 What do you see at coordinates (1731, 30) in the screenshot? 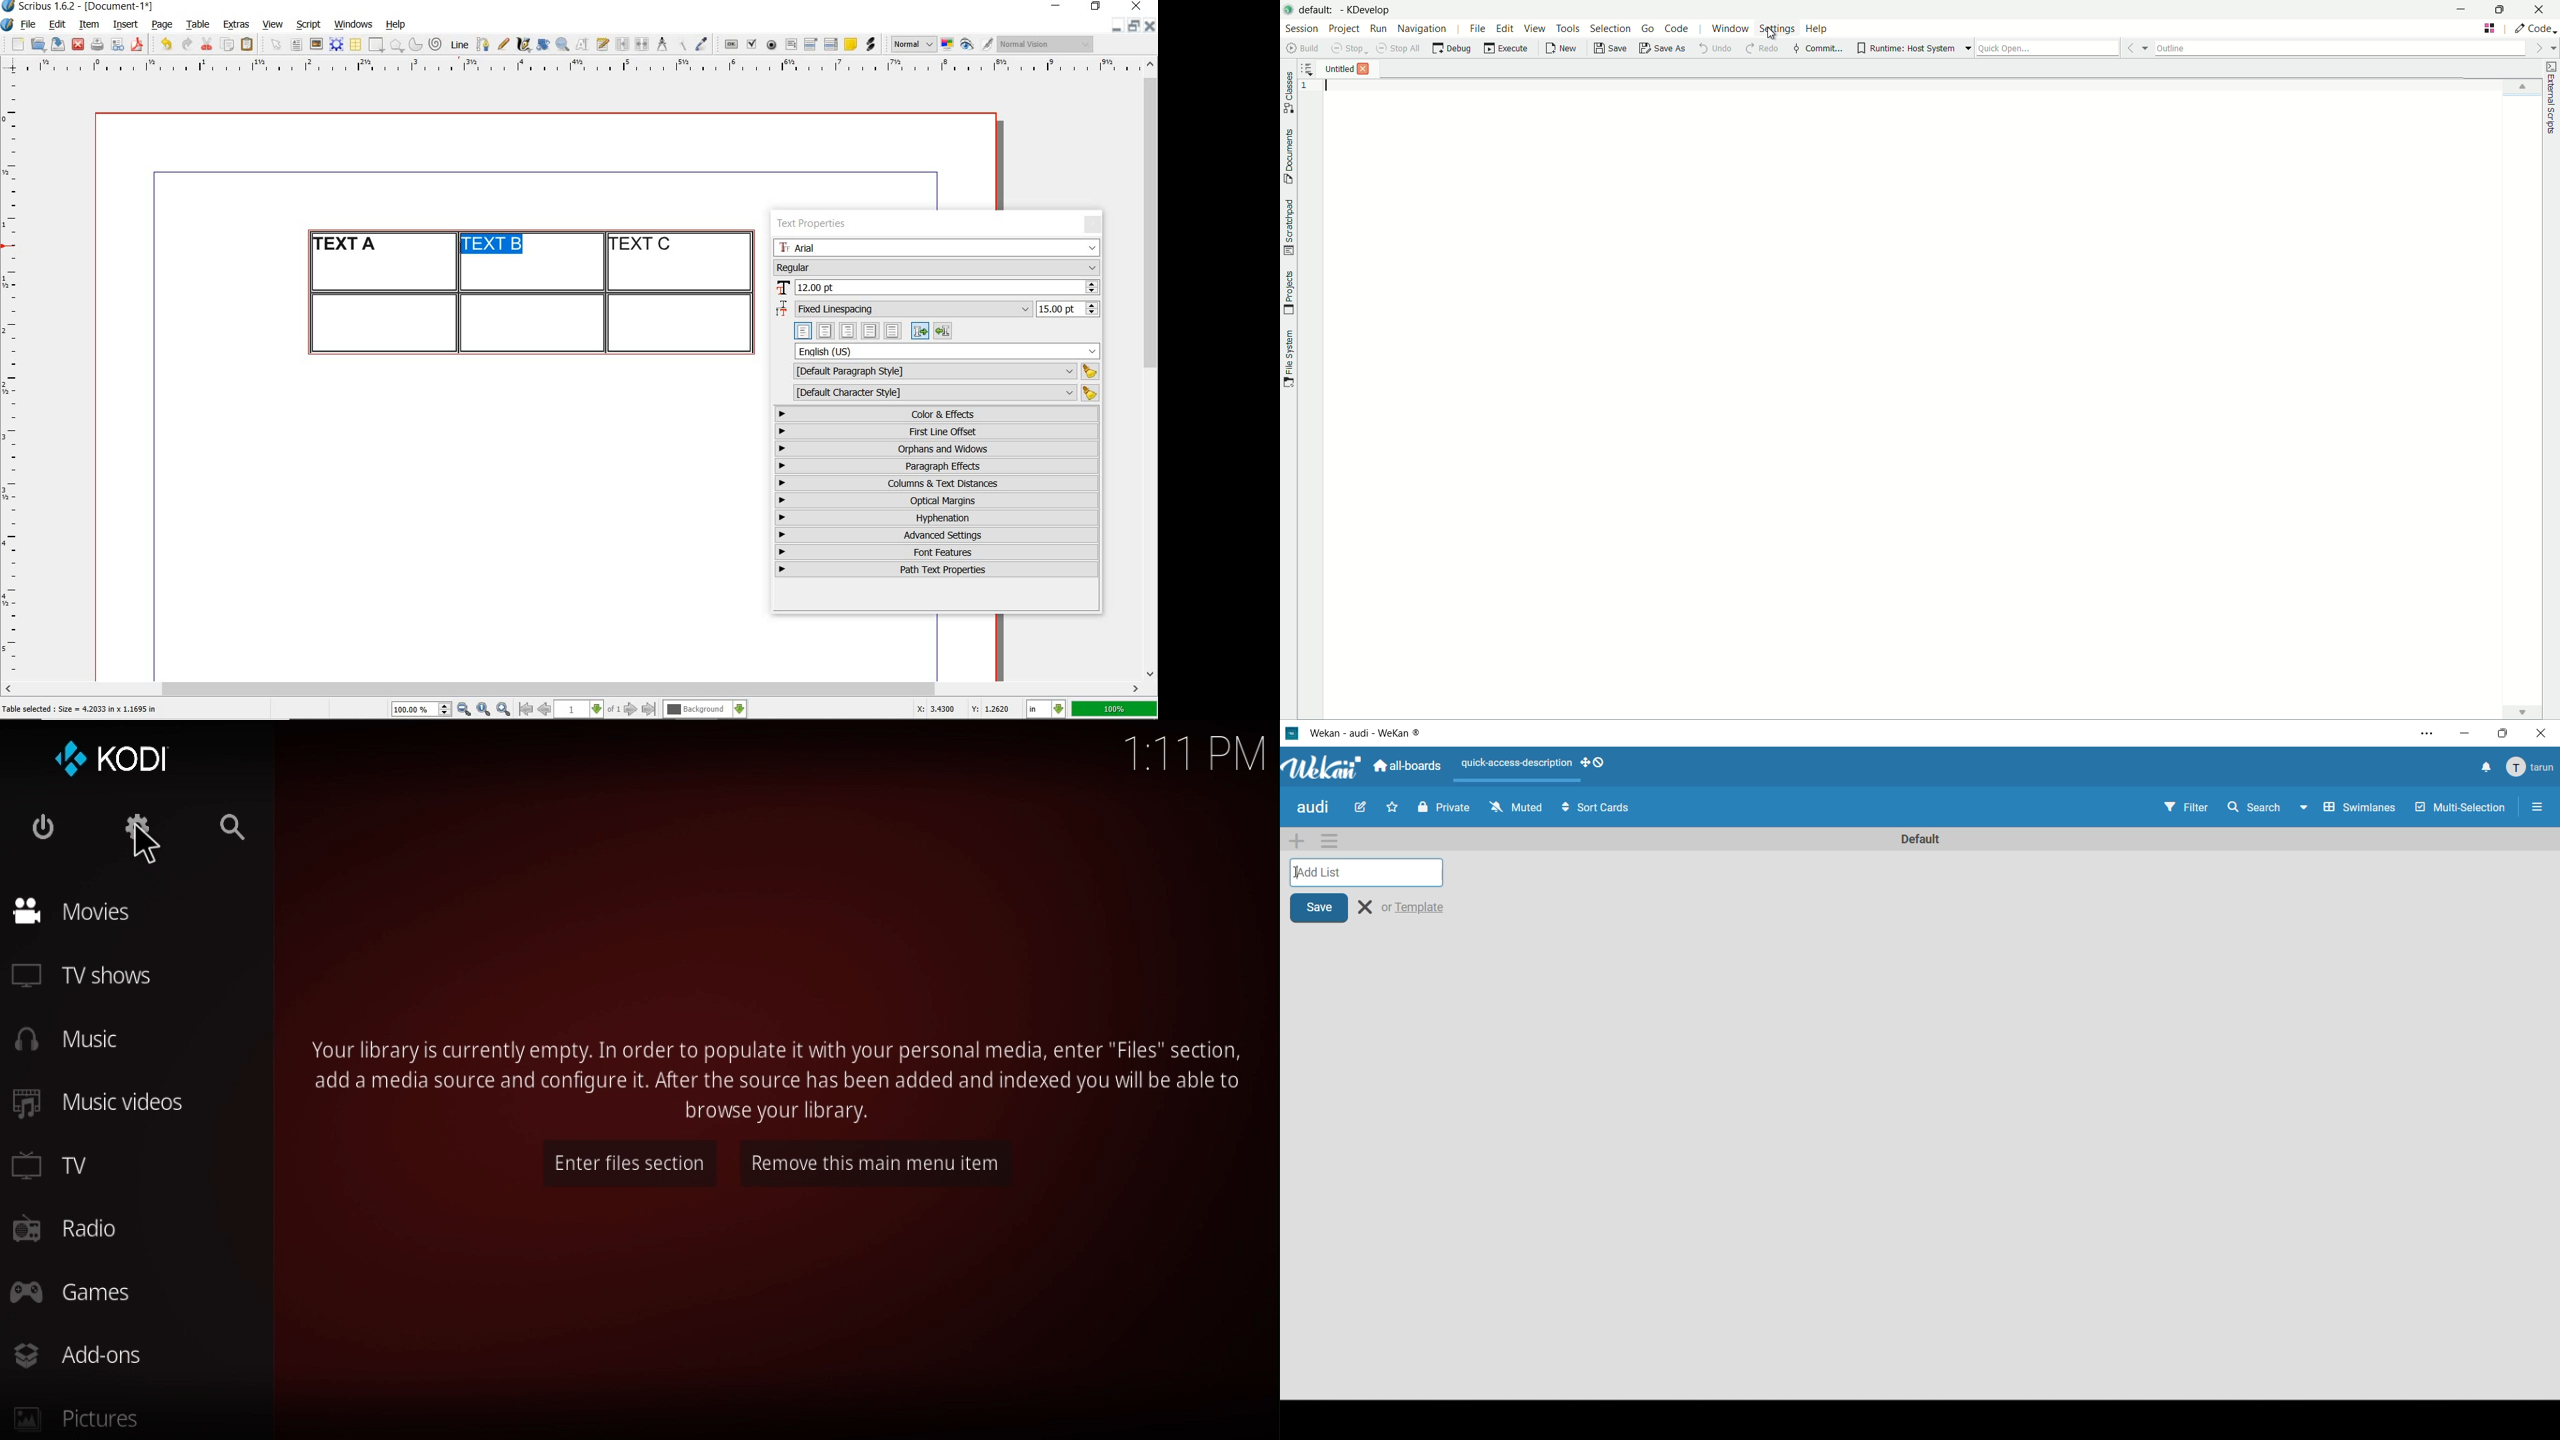
I see `window` at bounding box center [1731, 30].